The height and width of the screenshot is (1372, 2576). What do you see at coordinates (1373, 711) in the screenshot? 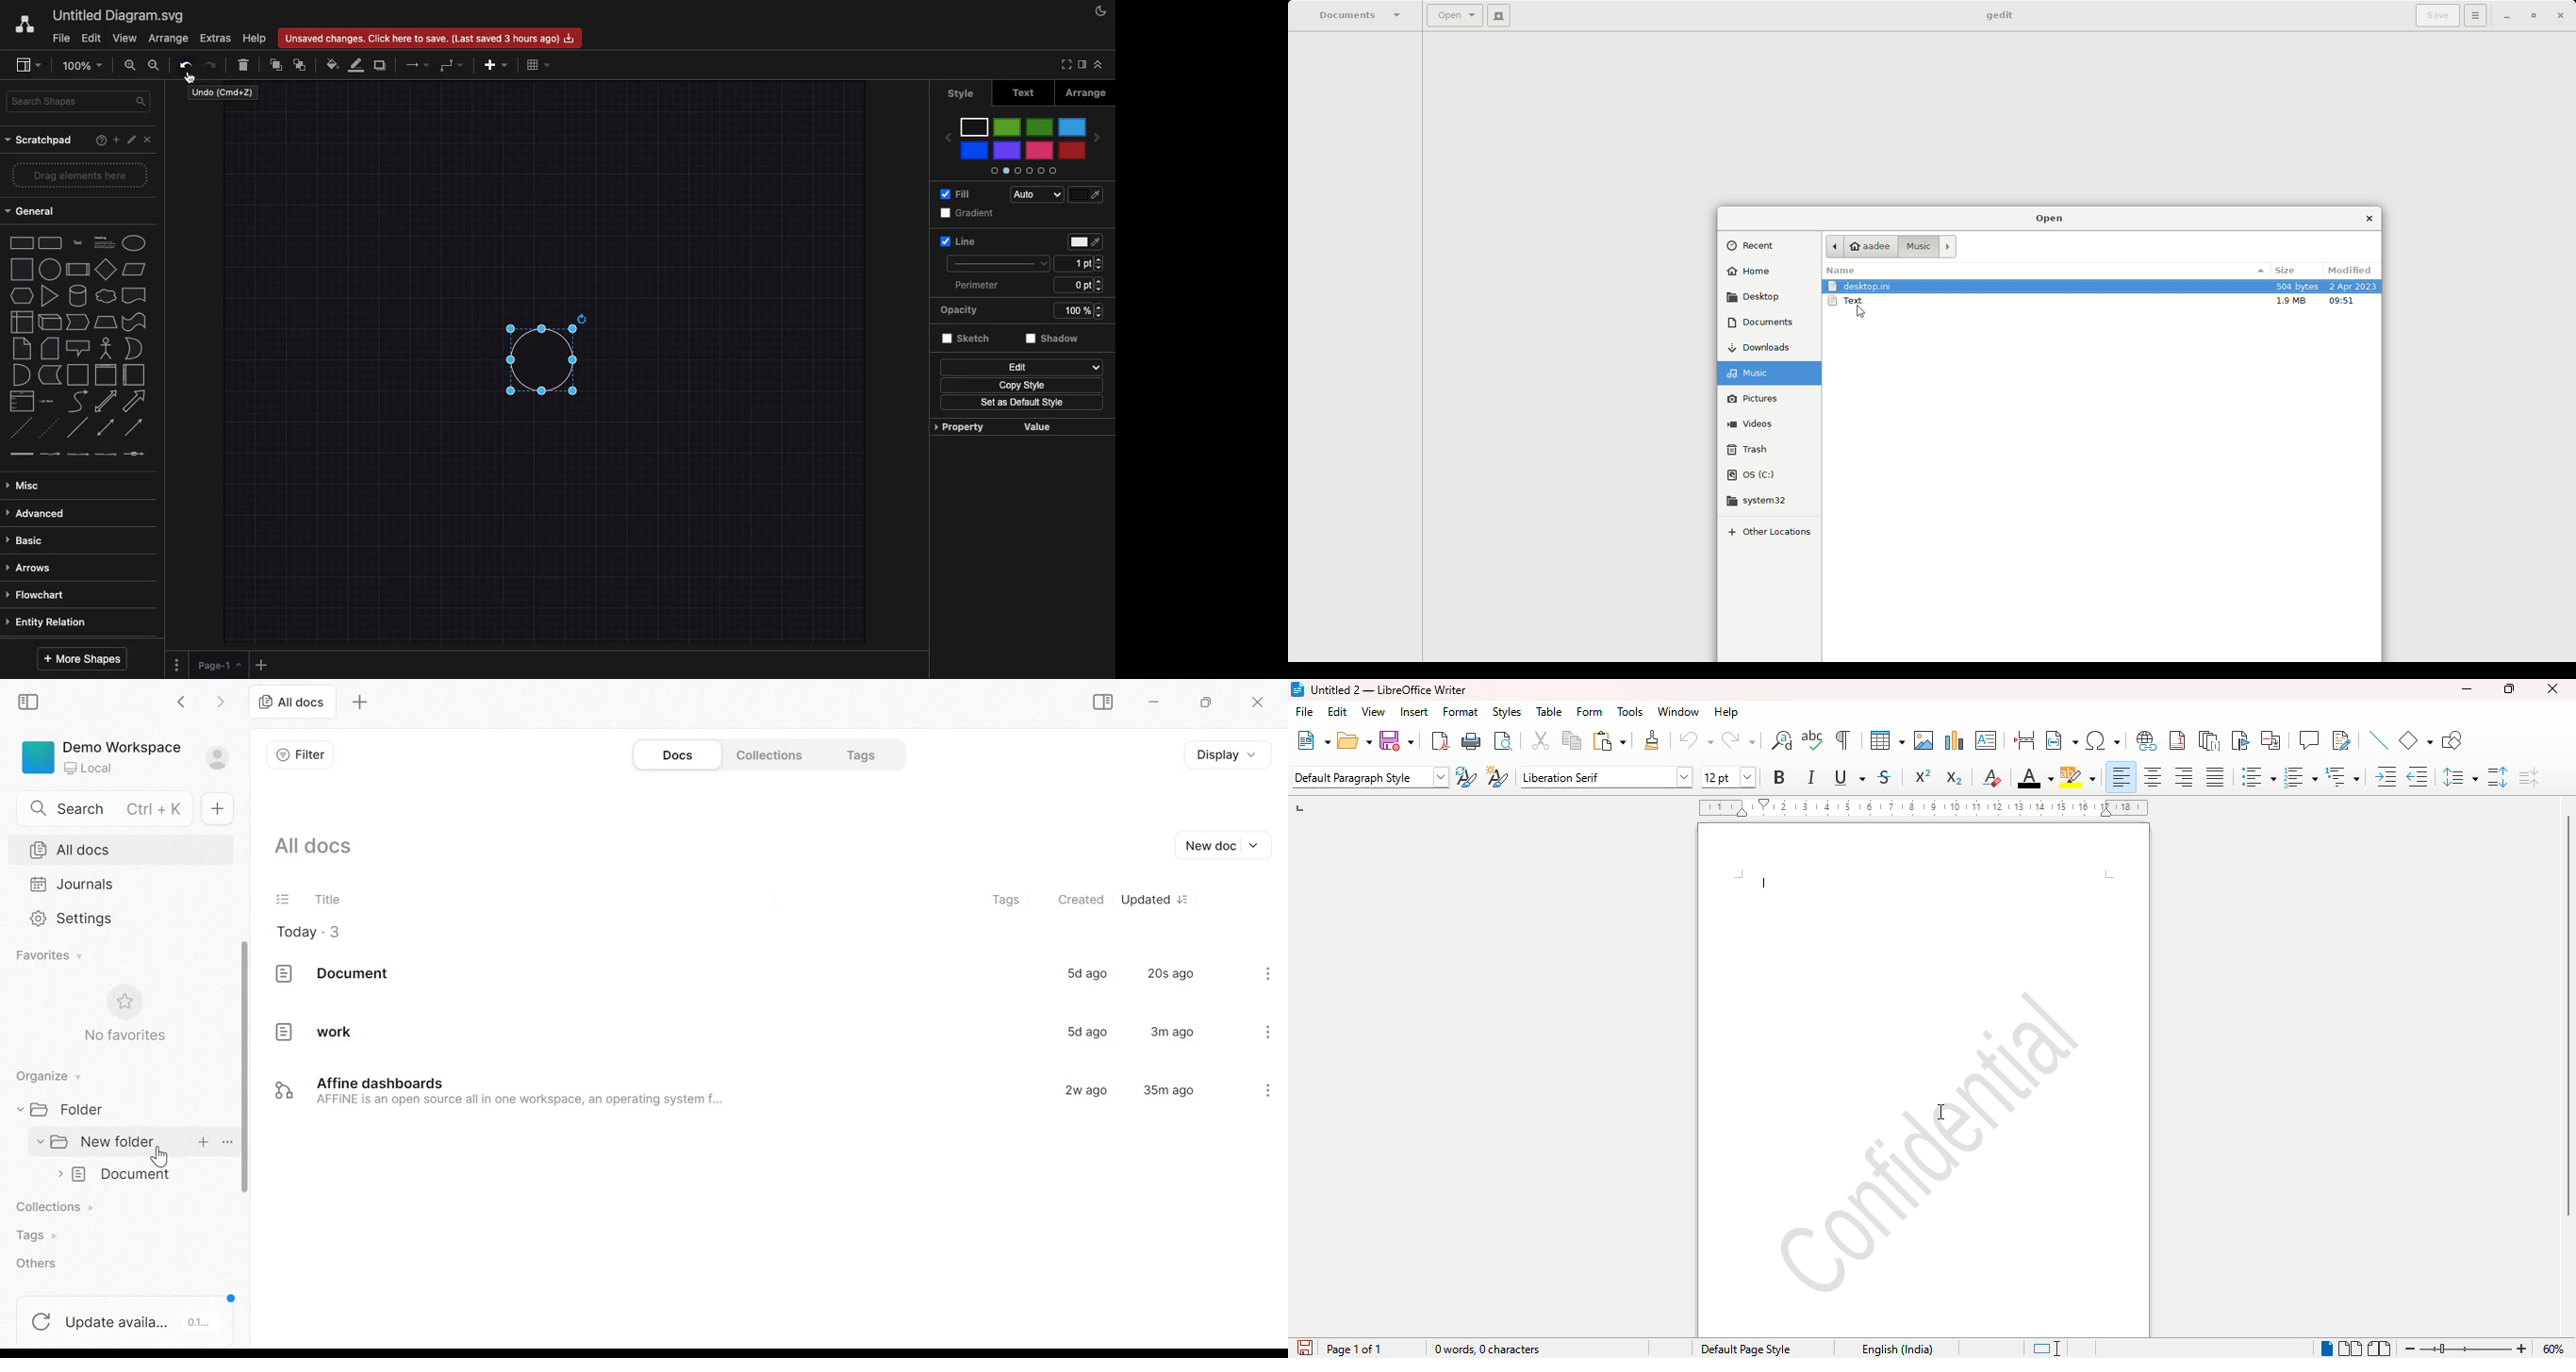
I see `view` at bounding box center [1373, 711].